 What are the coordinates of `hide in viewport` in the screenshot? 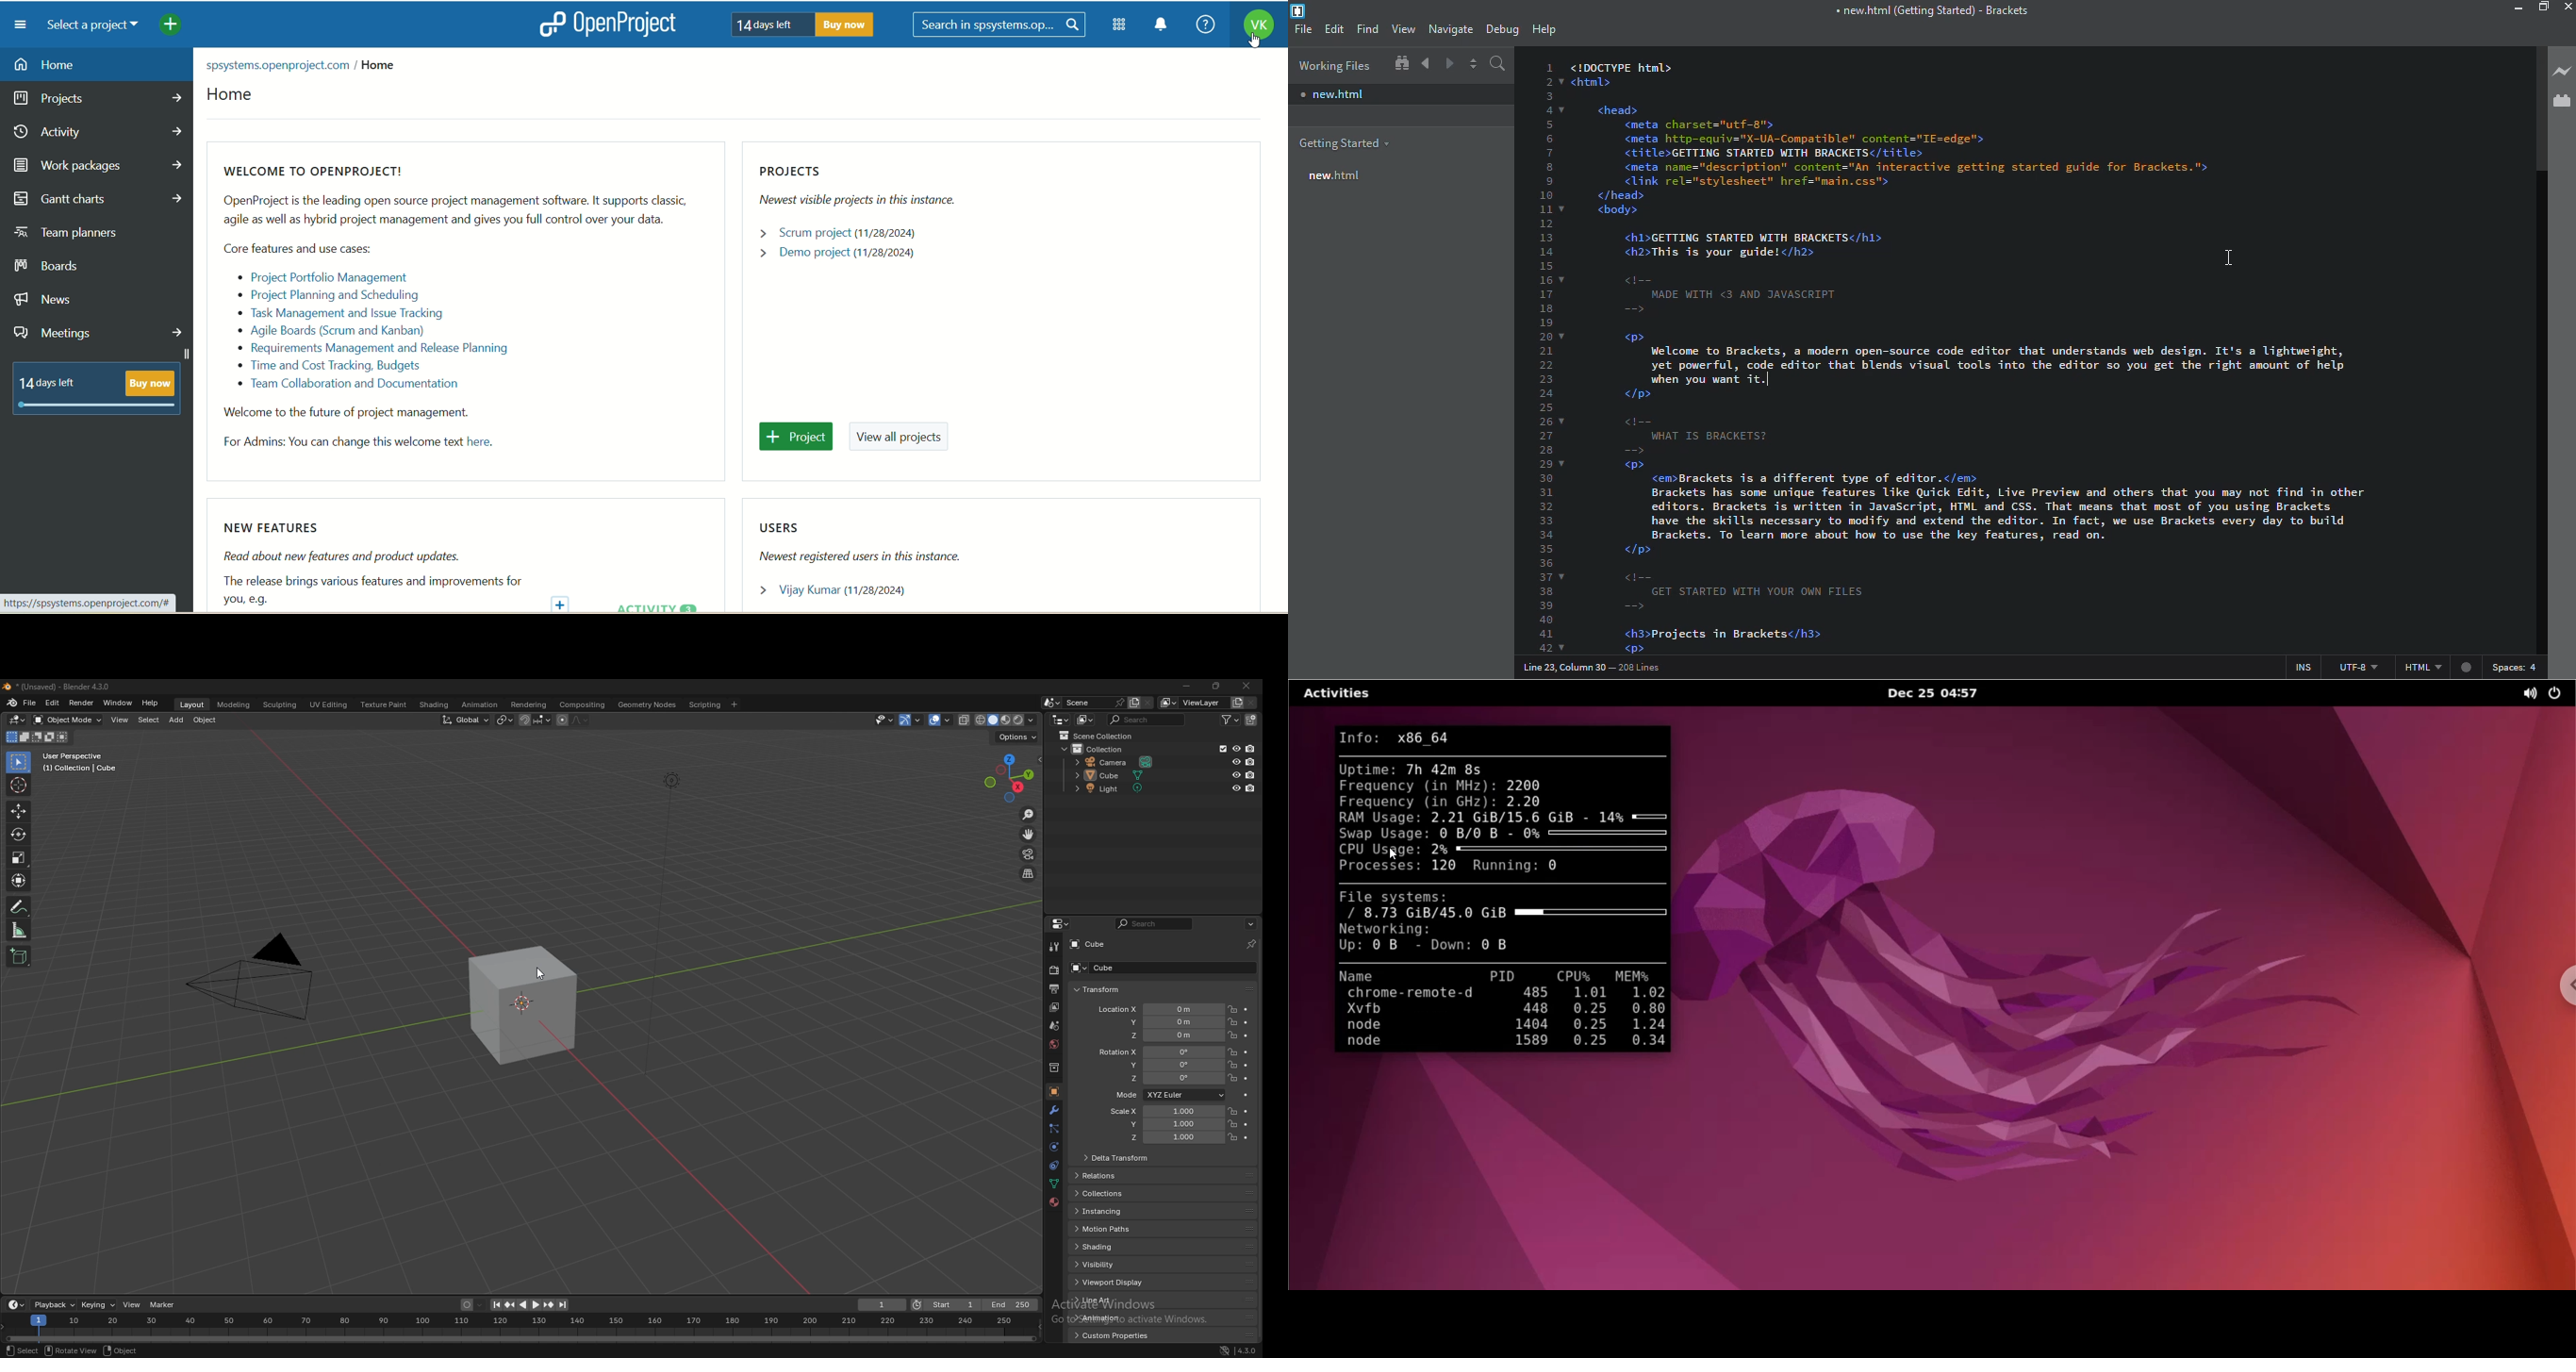 It's located at (1237, 748).